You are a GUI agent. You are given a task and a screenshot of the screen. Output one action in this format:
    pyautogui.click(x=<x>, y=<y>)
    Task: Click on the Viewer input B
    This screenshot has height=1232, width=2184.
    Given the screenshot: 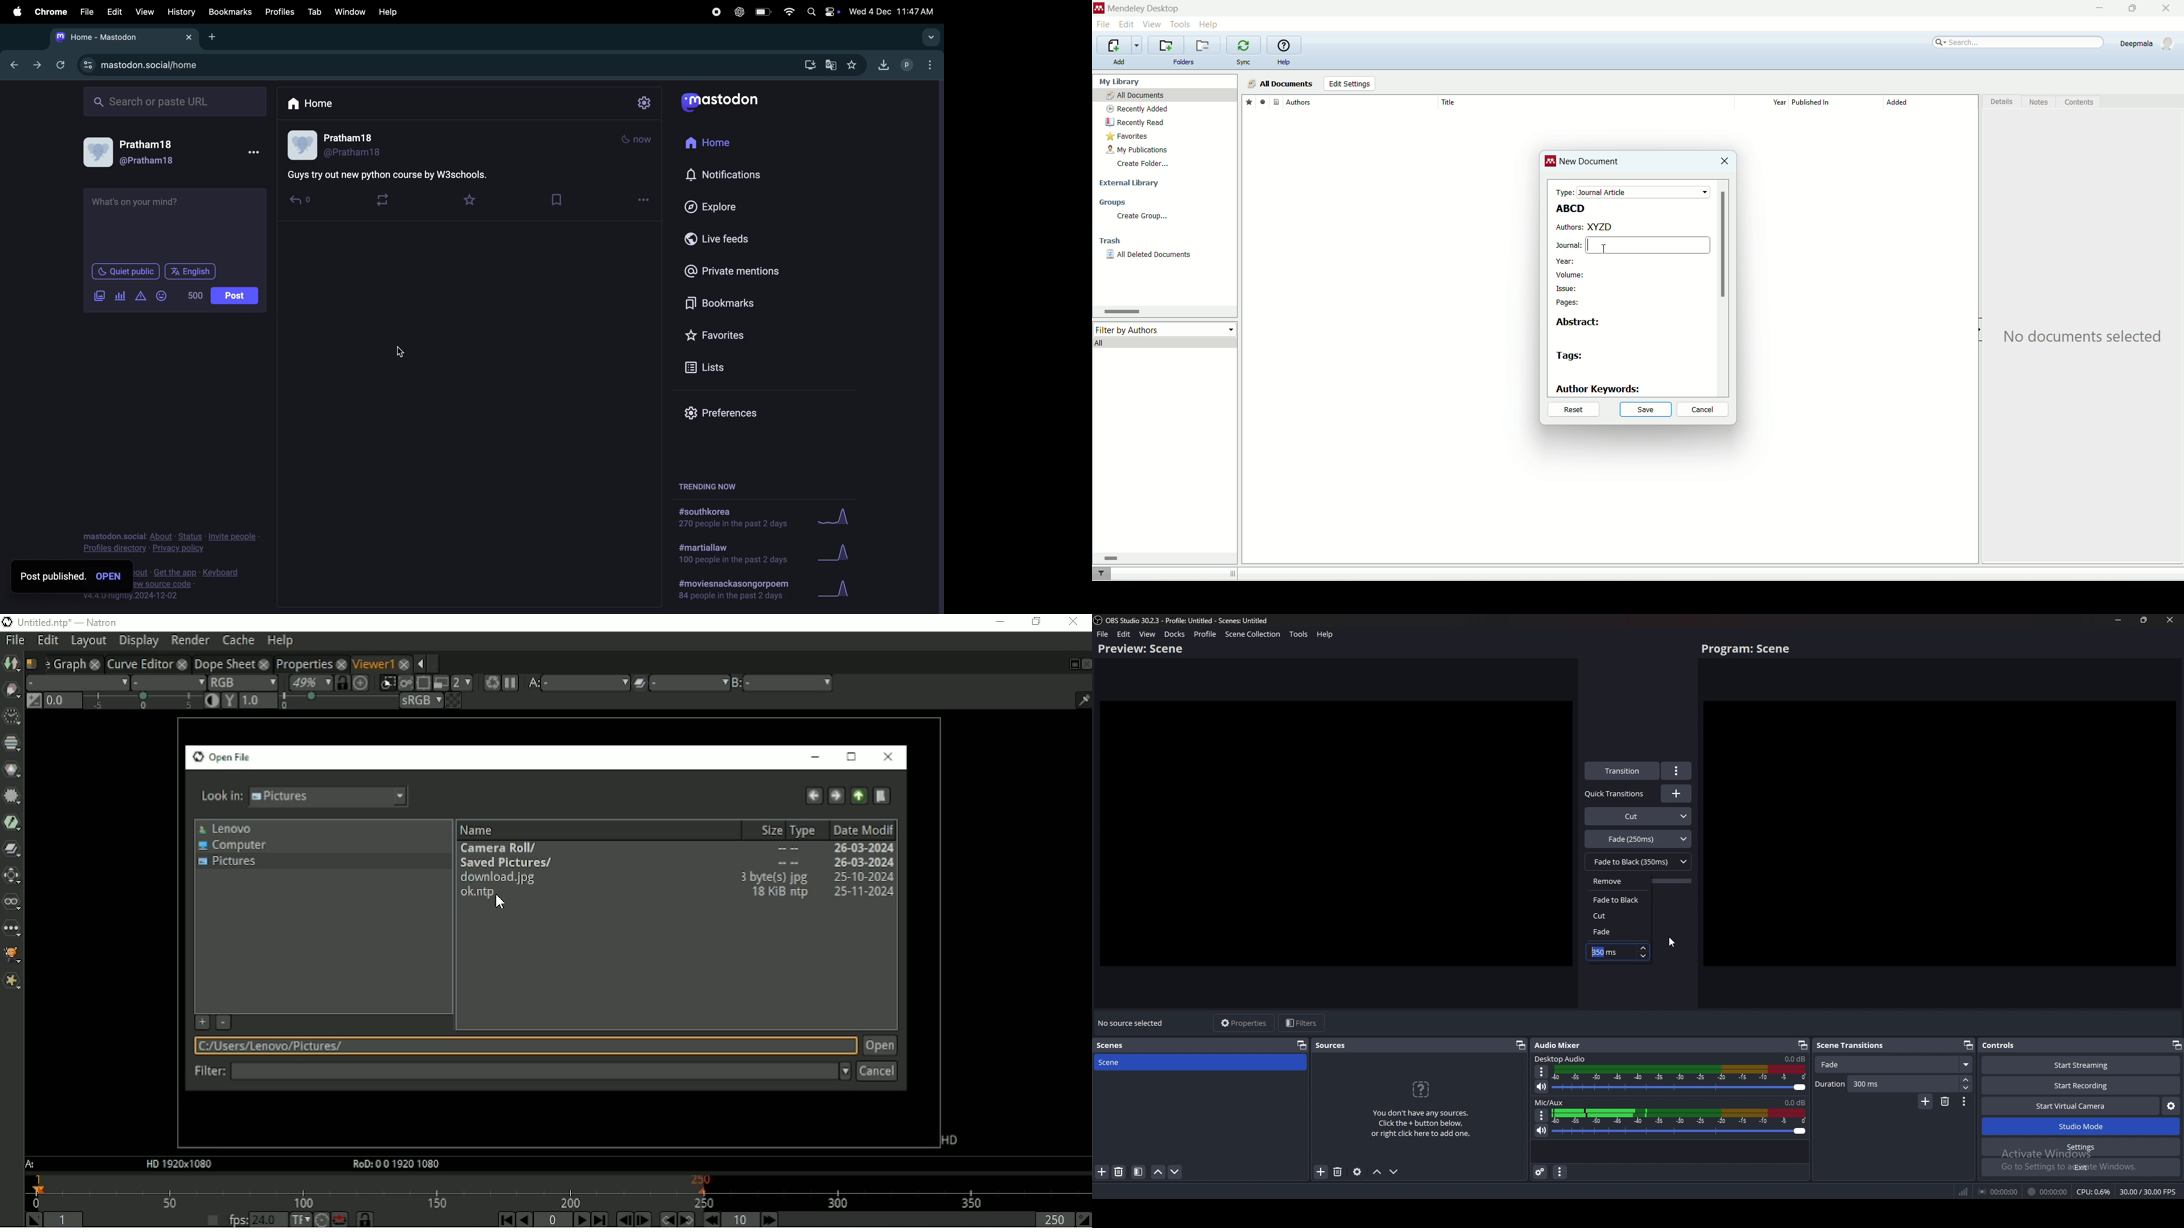 What is the action you would take?
    pyautogui.click(x=737, y=683)
    